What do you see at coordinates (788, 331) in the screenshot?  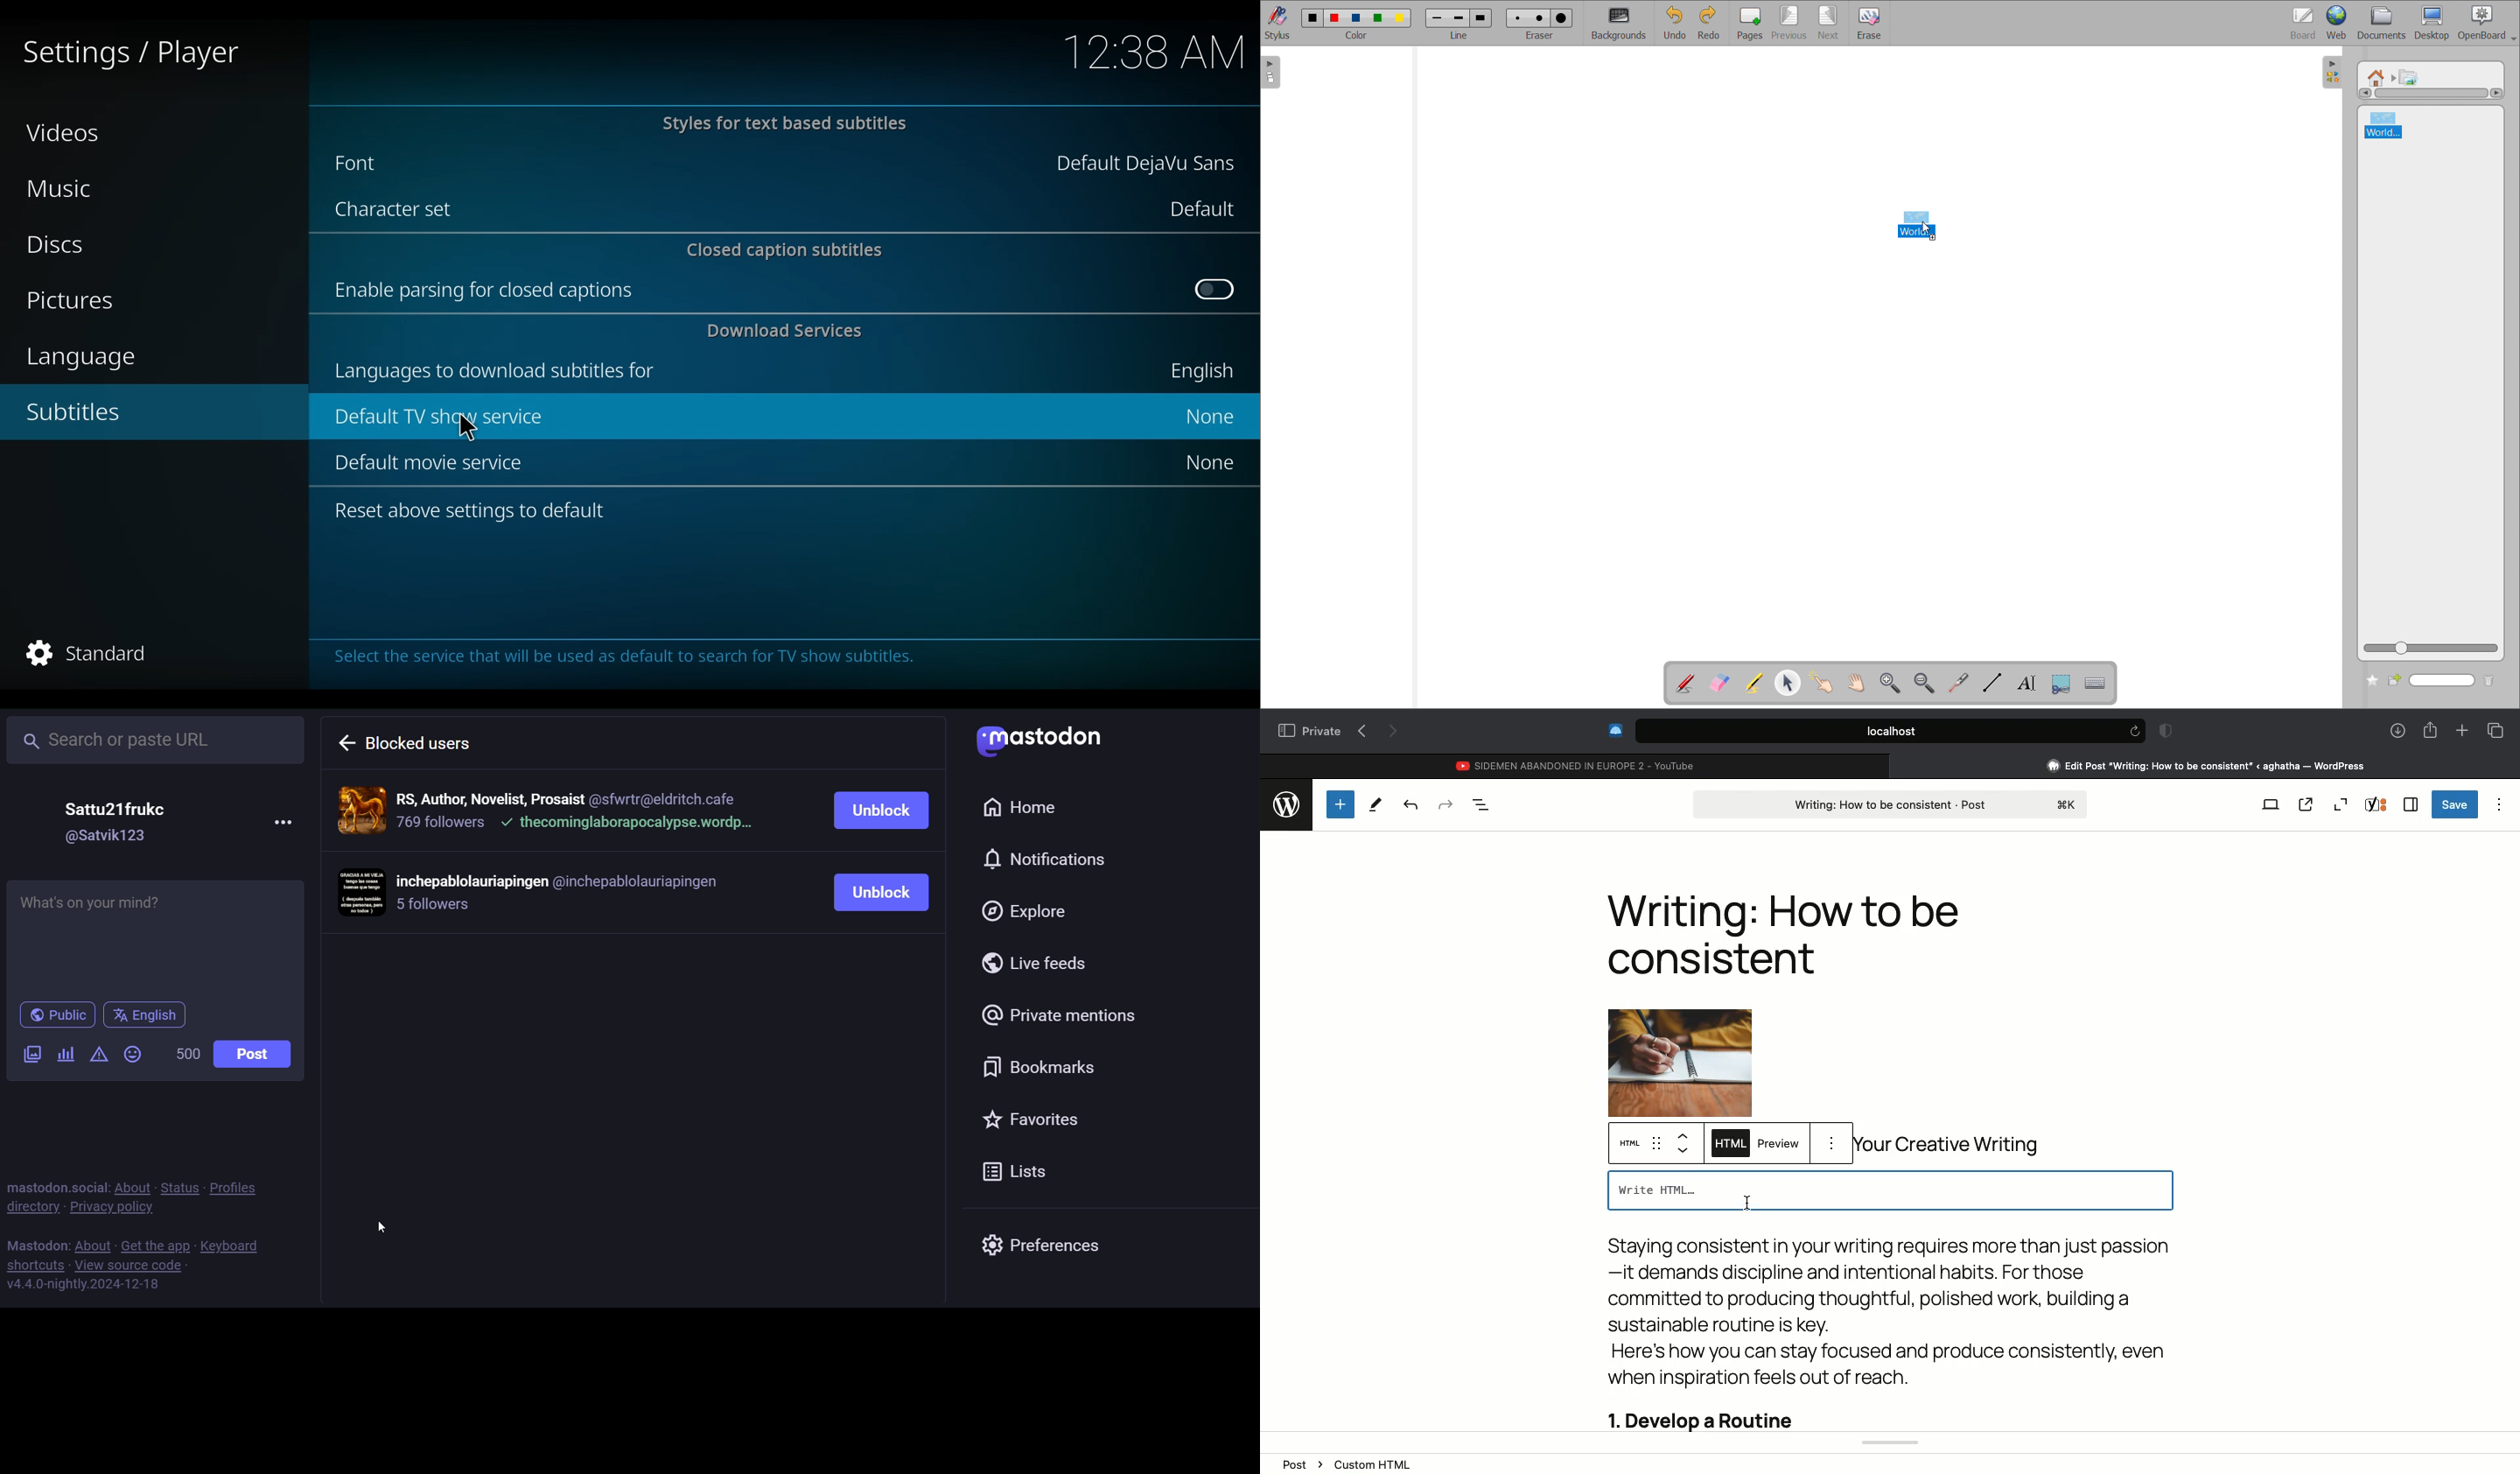 I see `Download Services` at bounding box center [788, 331].